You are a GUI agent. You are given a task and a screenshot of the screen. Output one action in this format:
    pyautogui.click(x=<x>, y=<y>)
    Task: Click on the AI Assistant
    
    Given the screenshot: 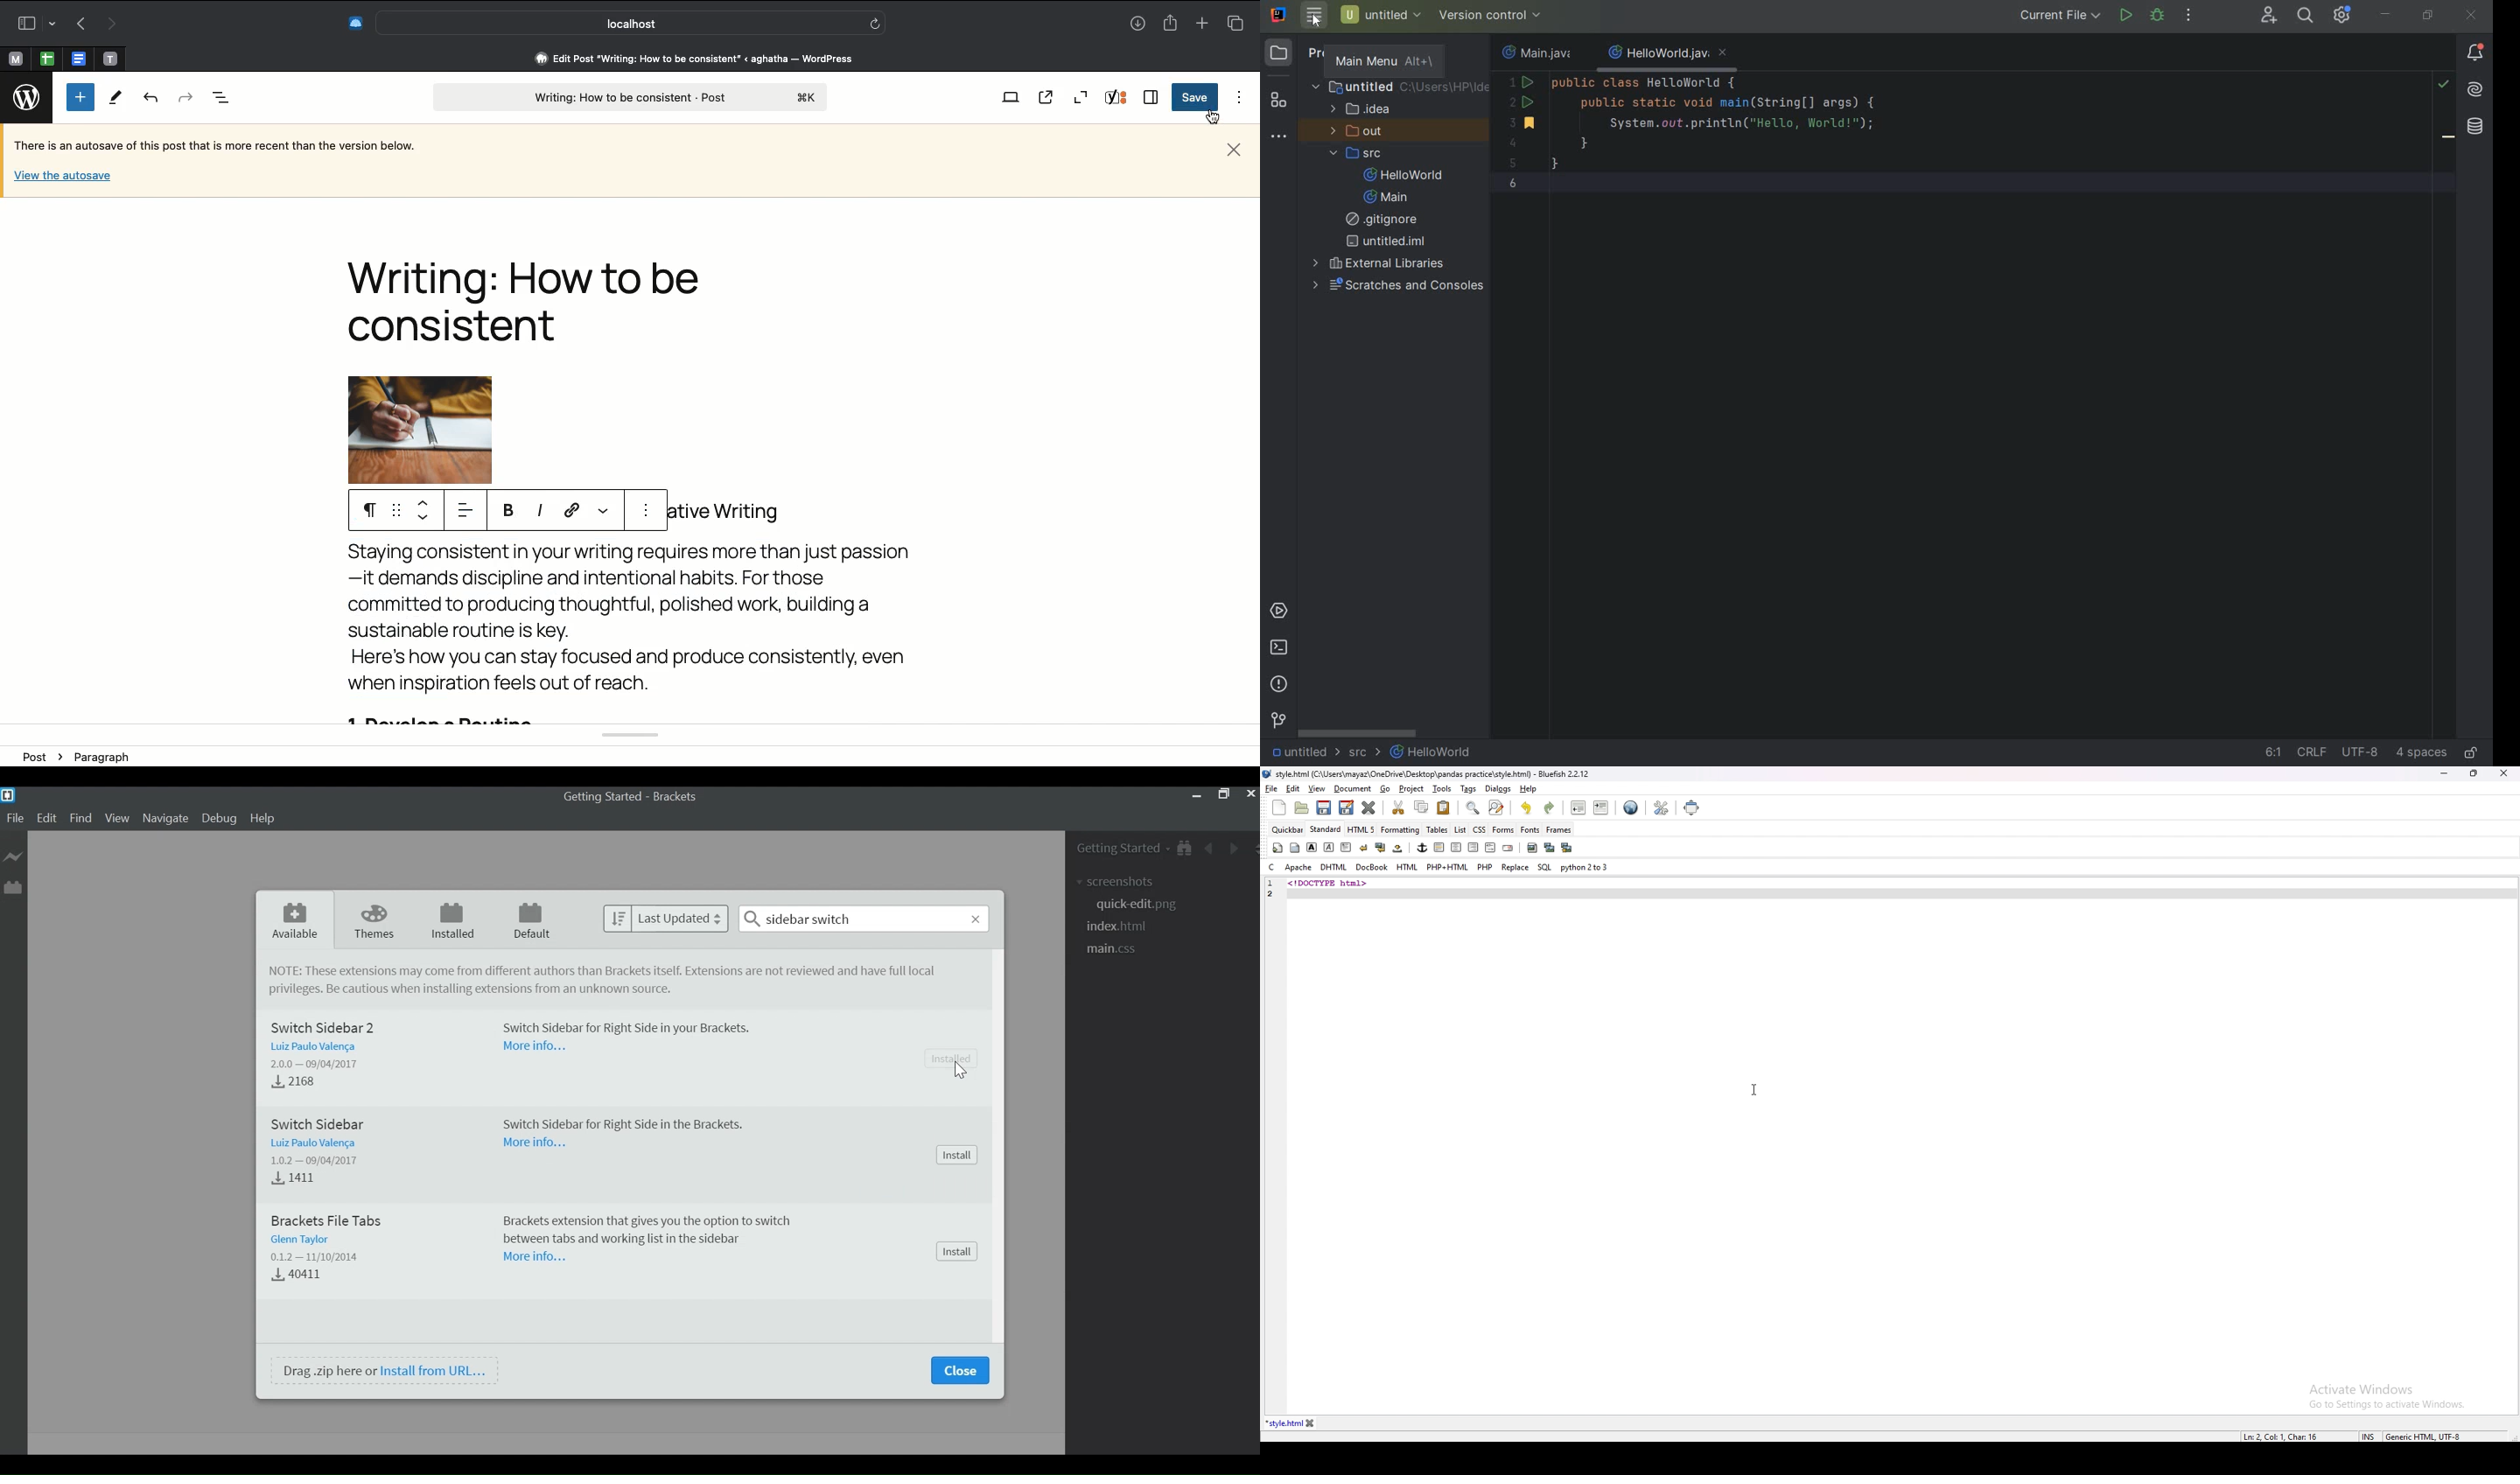 What is the action you would take?
    pyautogui.click(x=2477, y=90)
    